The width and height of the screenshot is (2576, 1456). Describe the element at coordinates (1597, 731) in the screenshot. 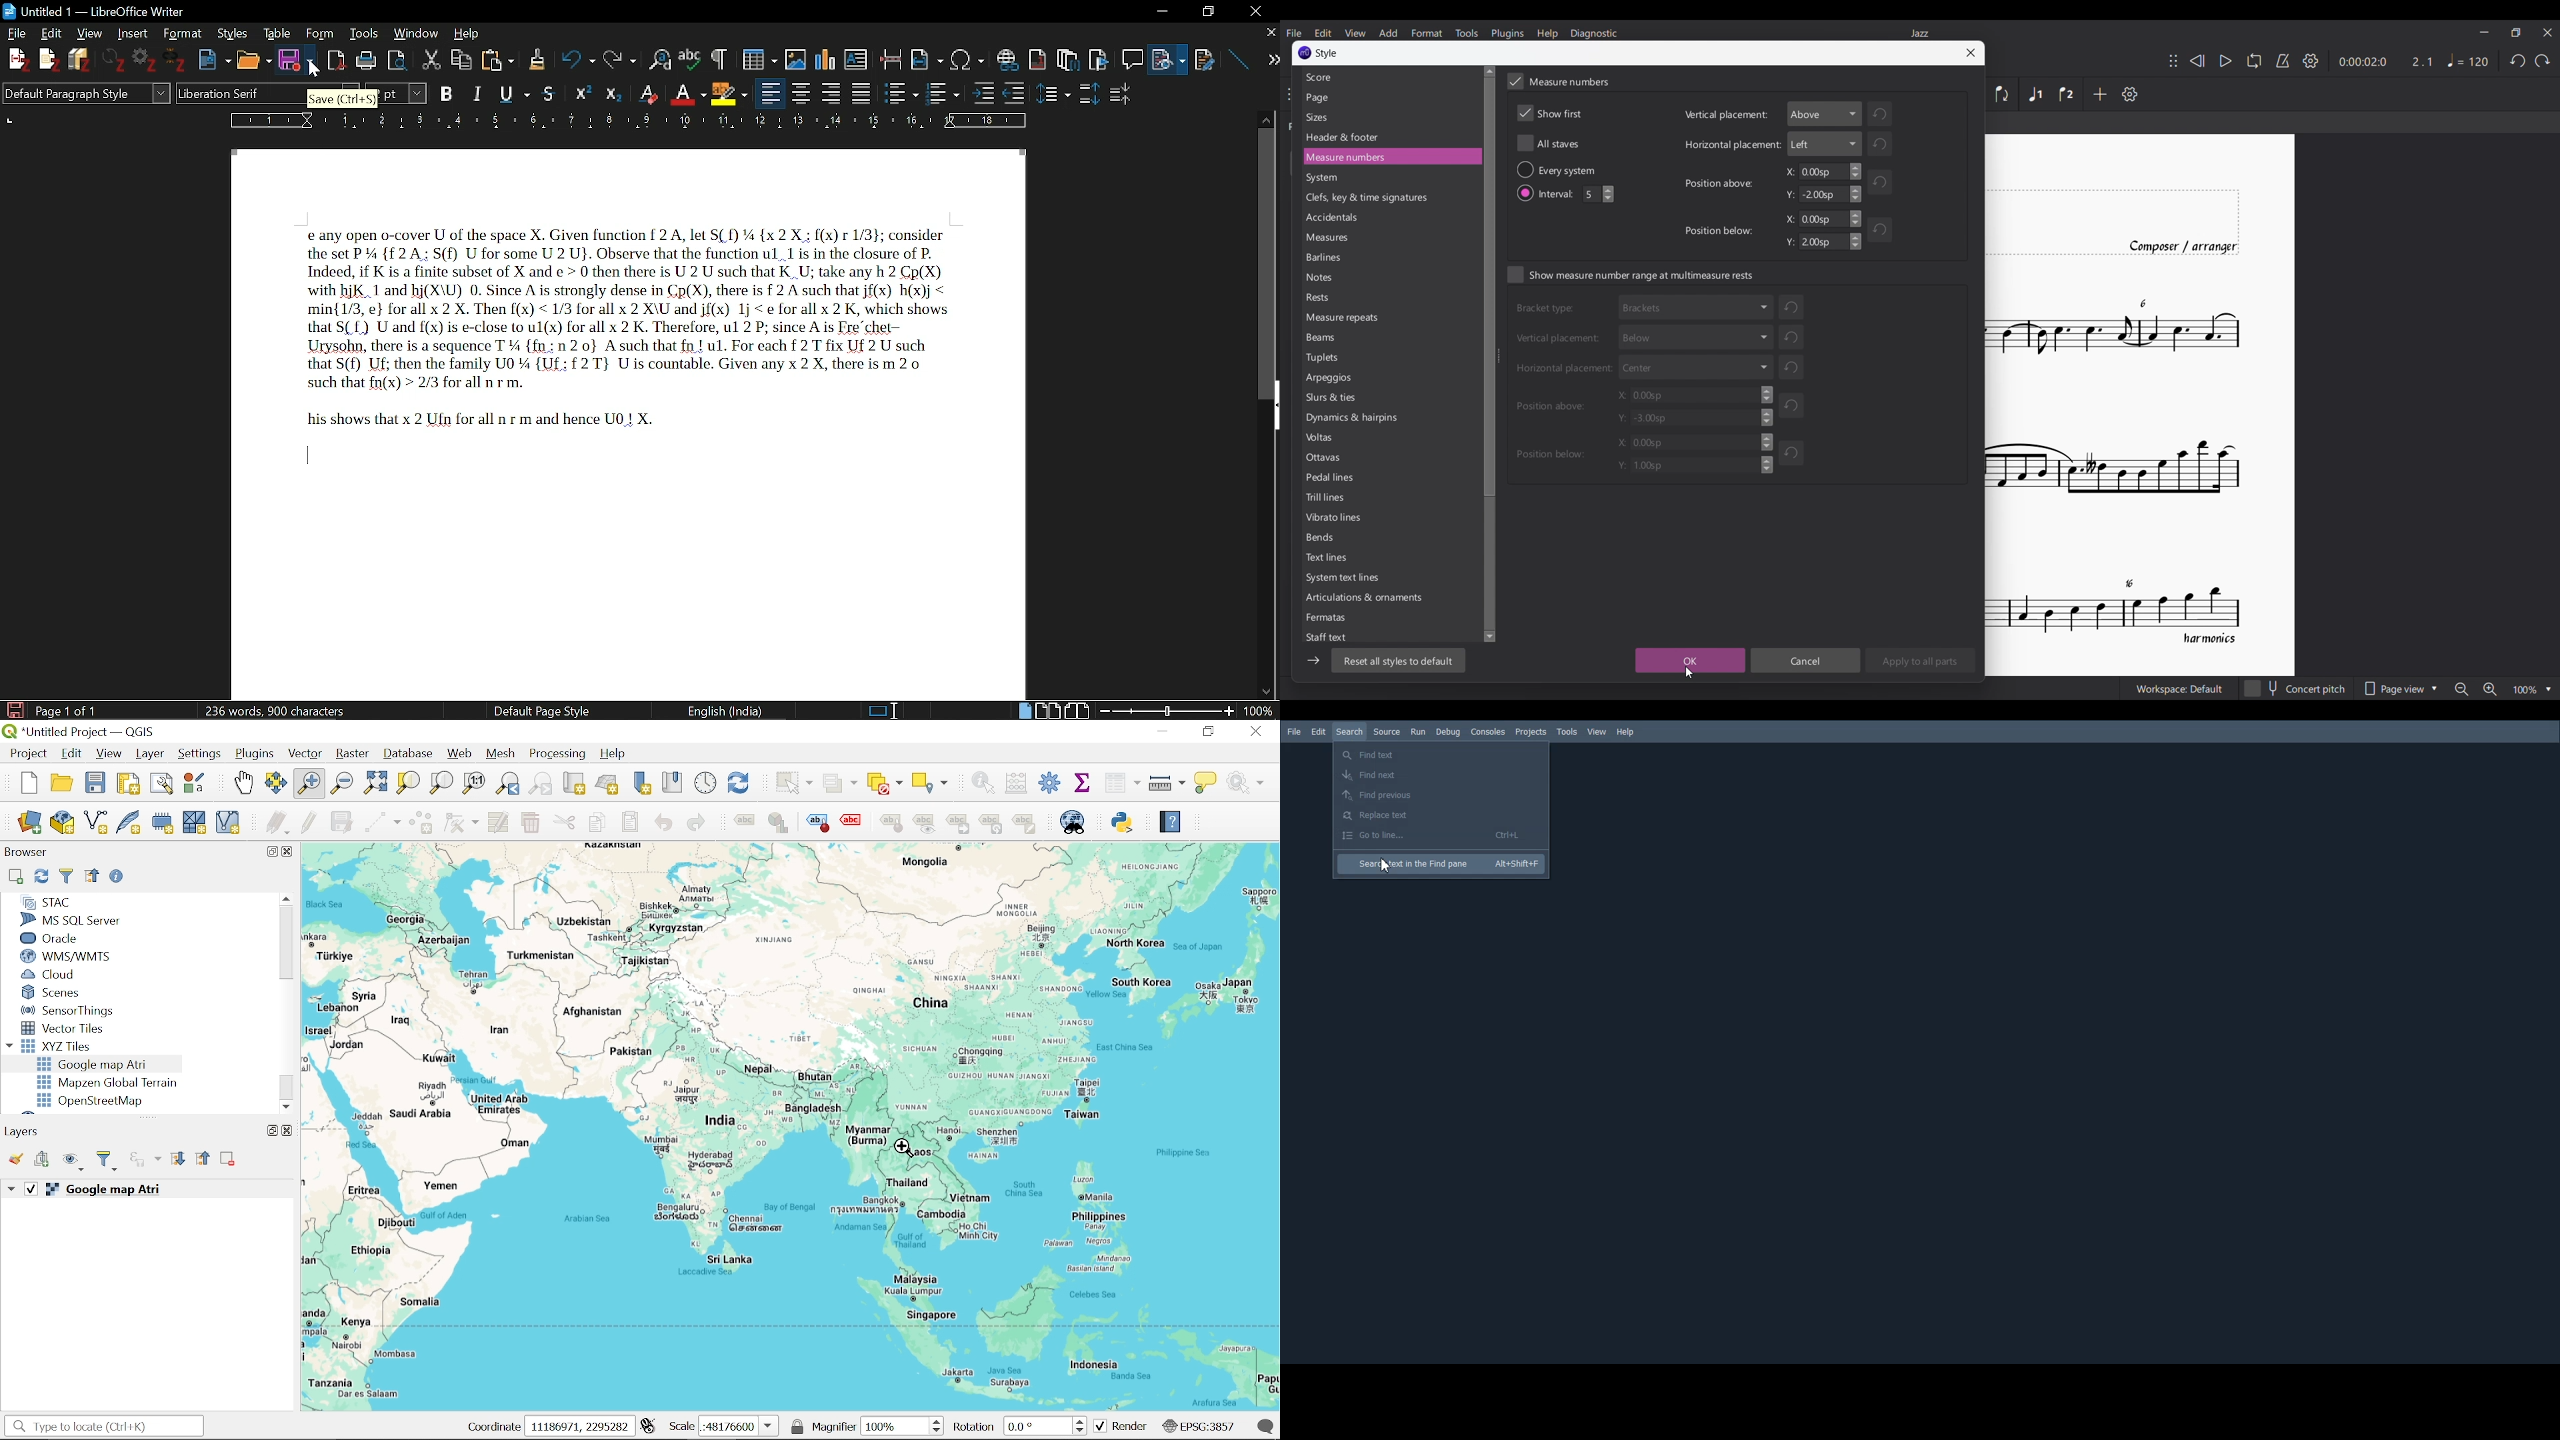

I see `View` at that location.